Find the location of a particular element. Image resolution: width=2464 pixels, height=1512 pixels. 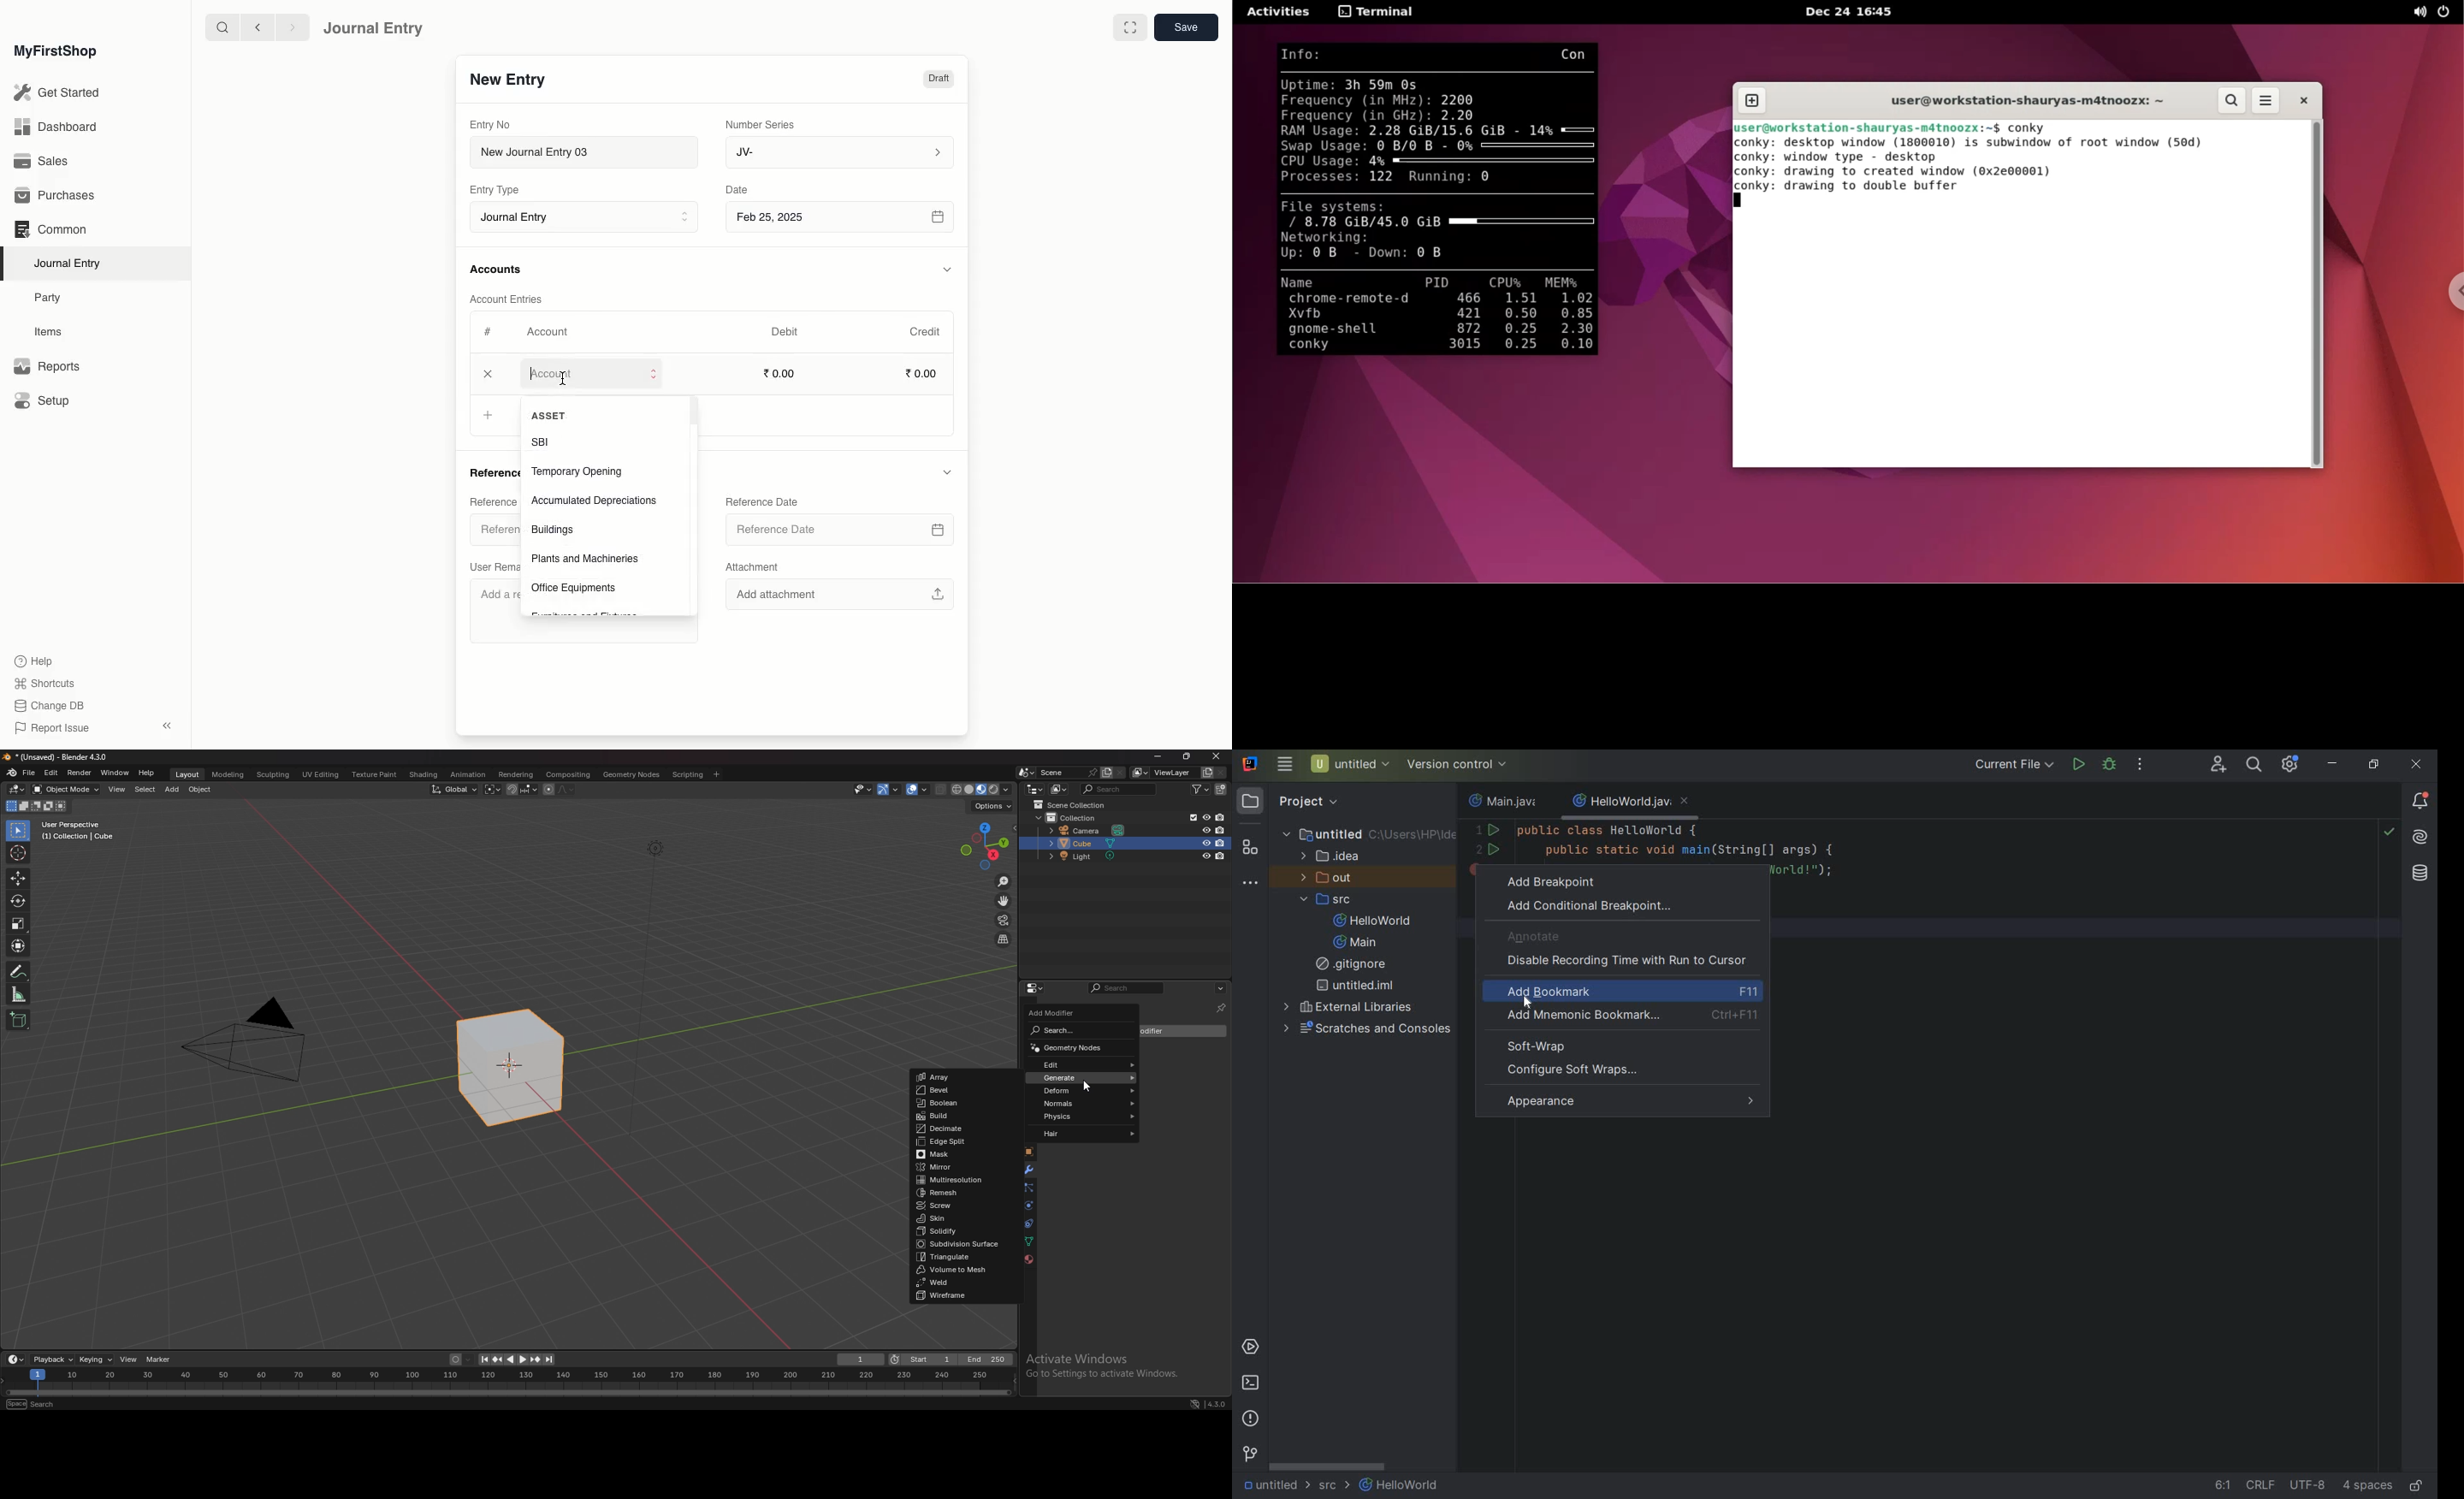

src is located at coordinates (1333, 1488).